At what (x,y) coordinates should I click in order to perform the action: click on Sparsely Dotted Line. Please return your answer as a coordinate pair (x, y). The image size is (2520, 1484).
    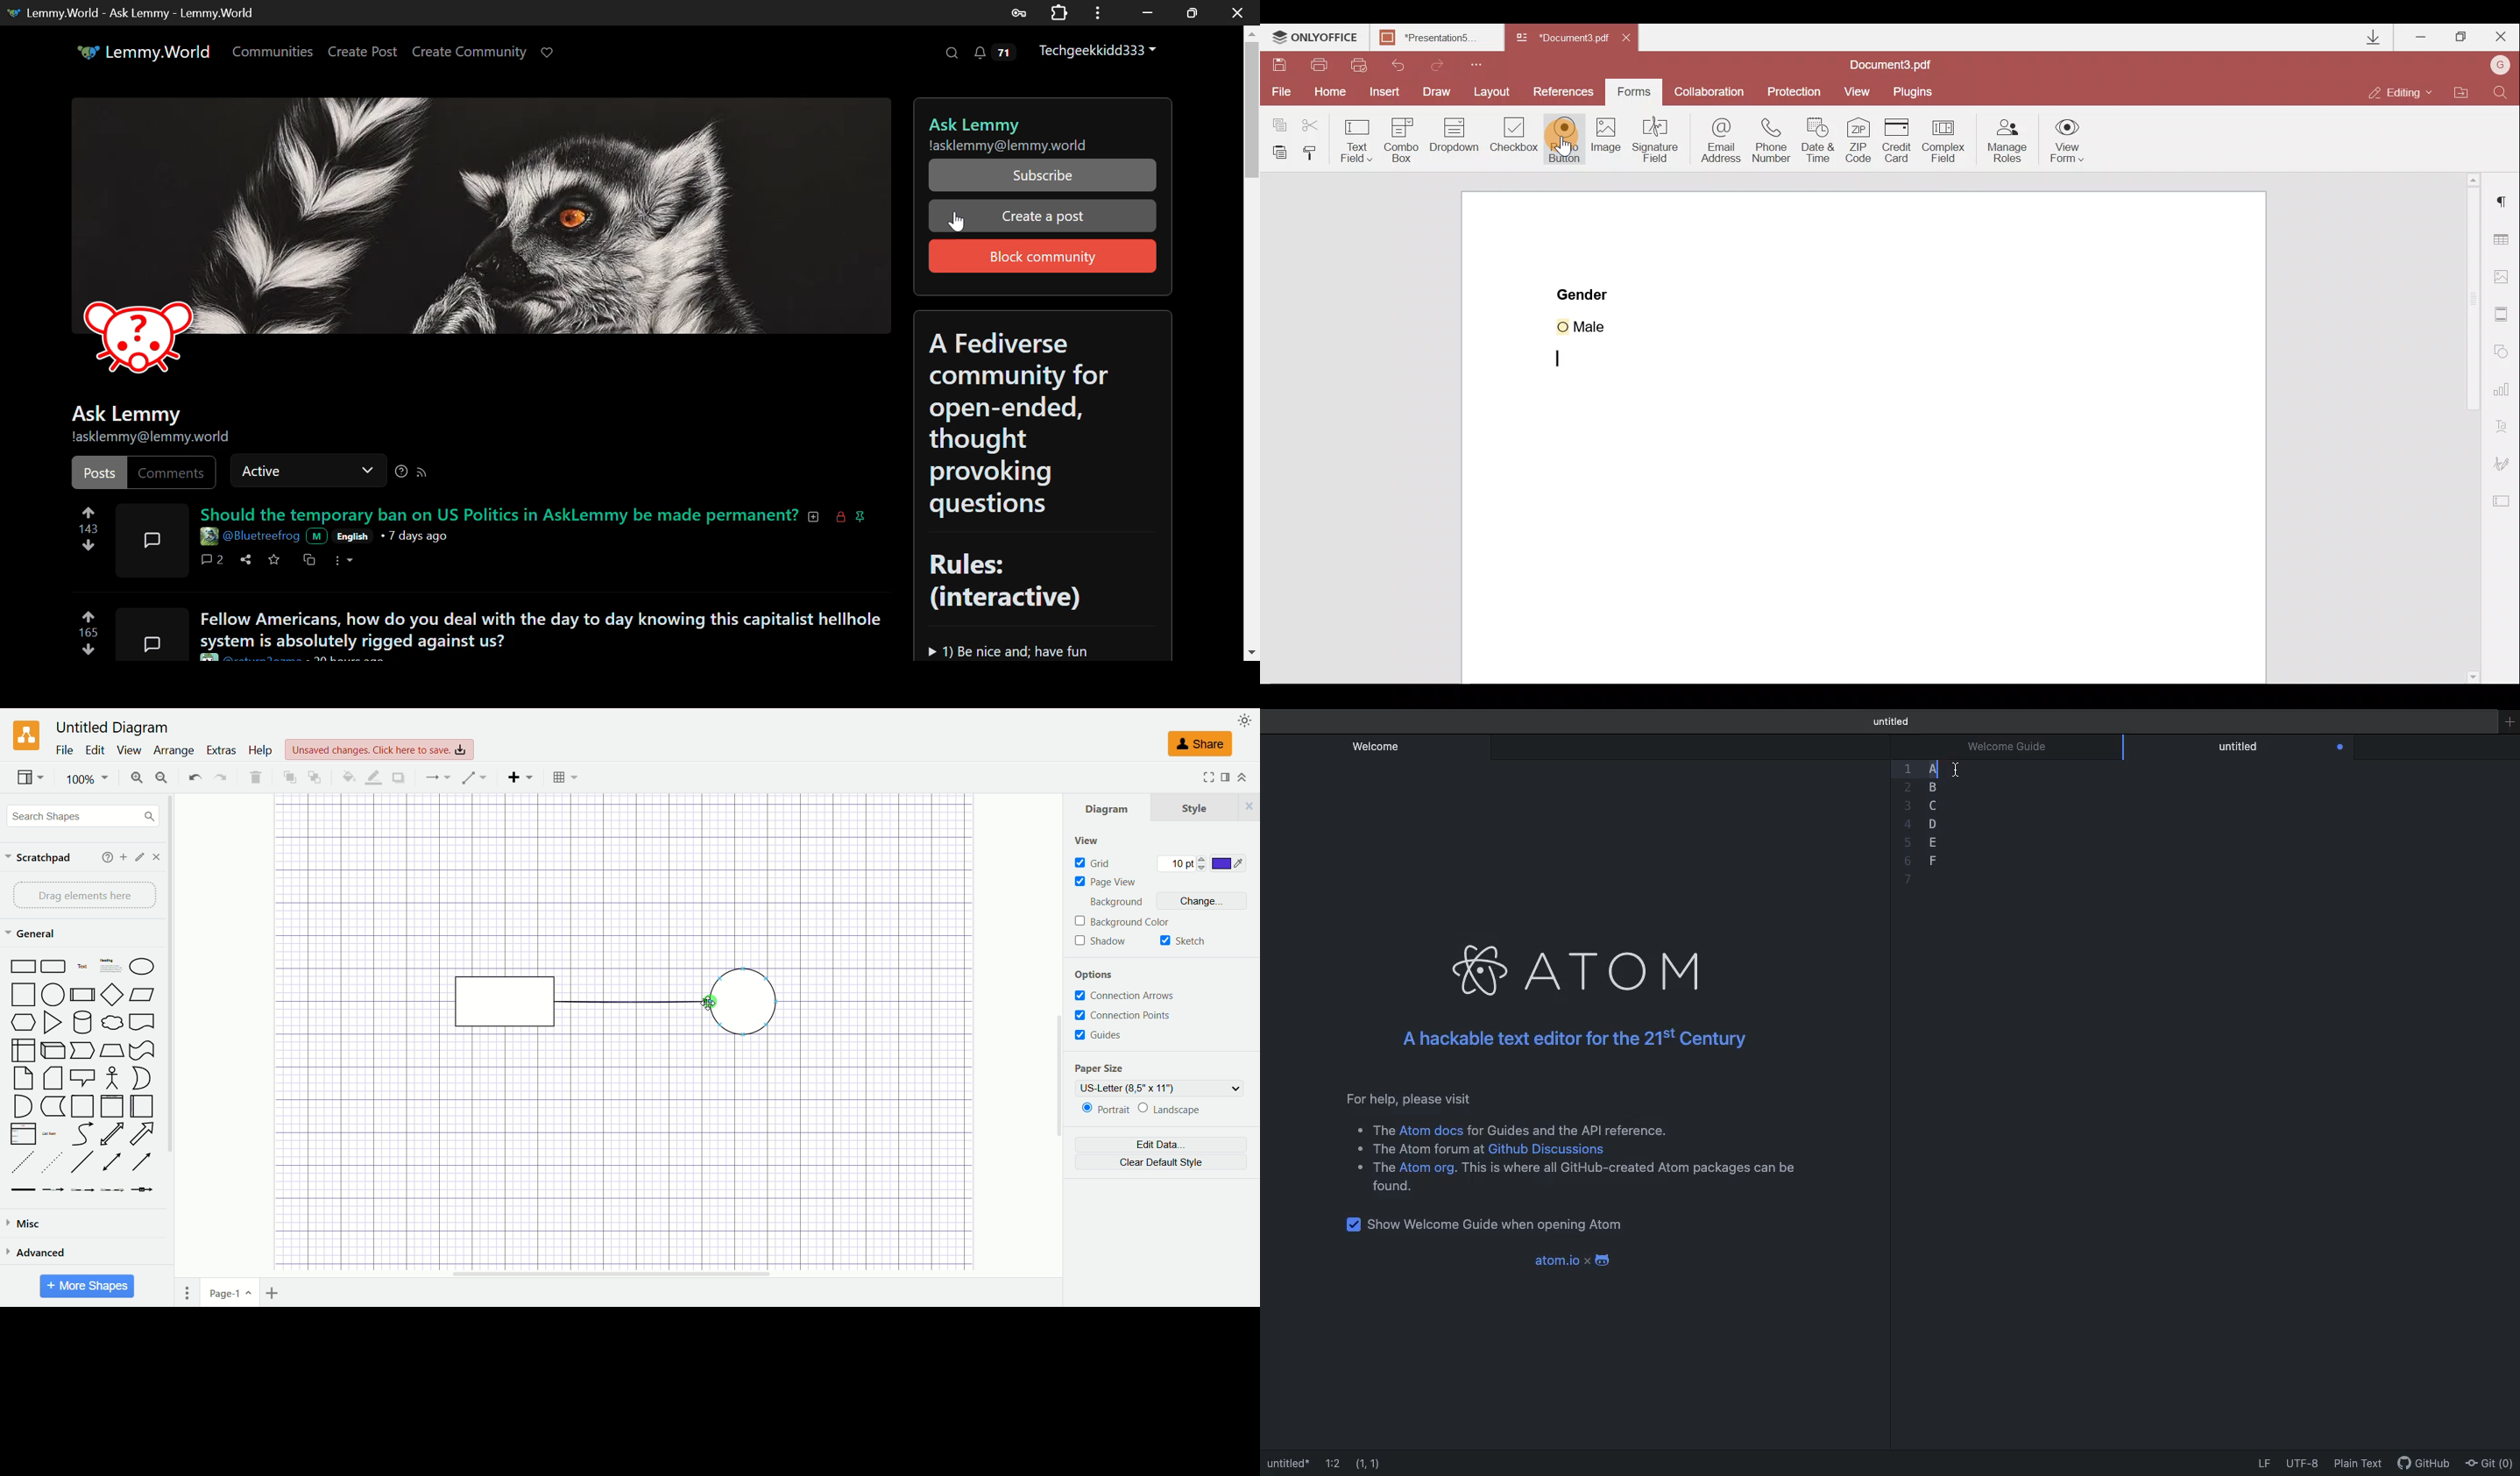
    Looking at the image, I should click on (52, 1162).